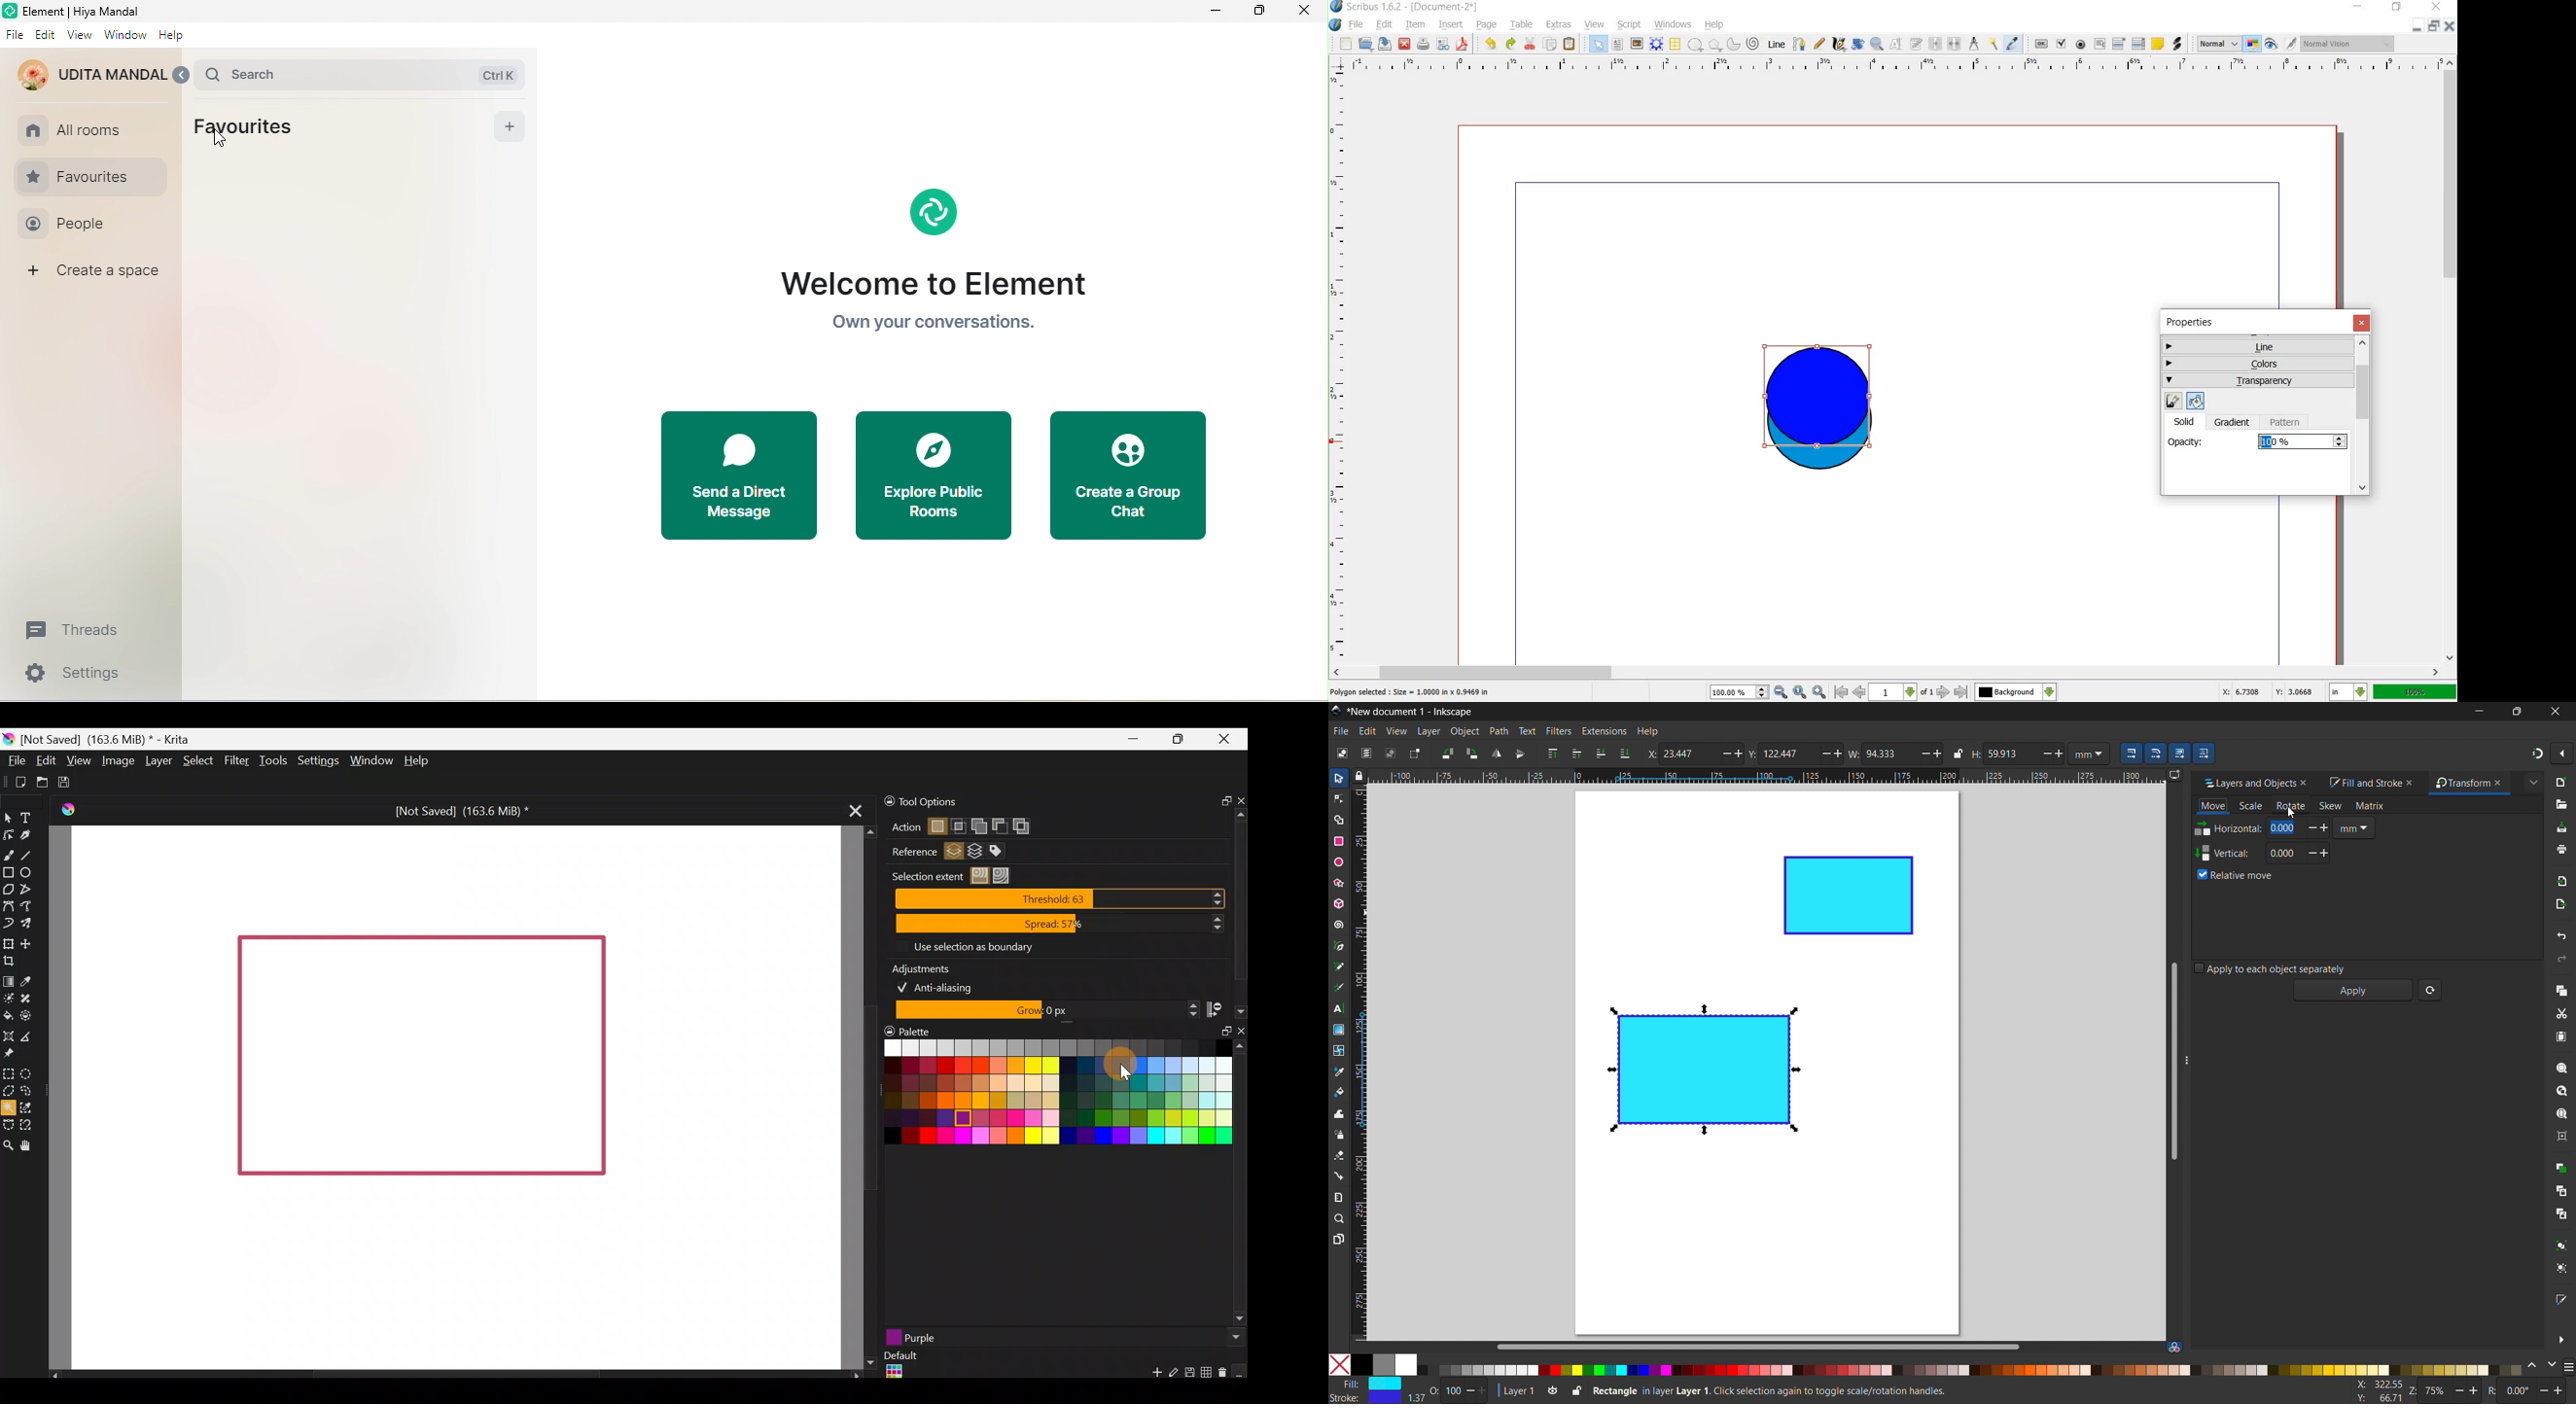 The height and width of the screenshot is (1428, 2576). Describe the element at coordinates (78, 759) in the screenshot. I see `View` at that location.